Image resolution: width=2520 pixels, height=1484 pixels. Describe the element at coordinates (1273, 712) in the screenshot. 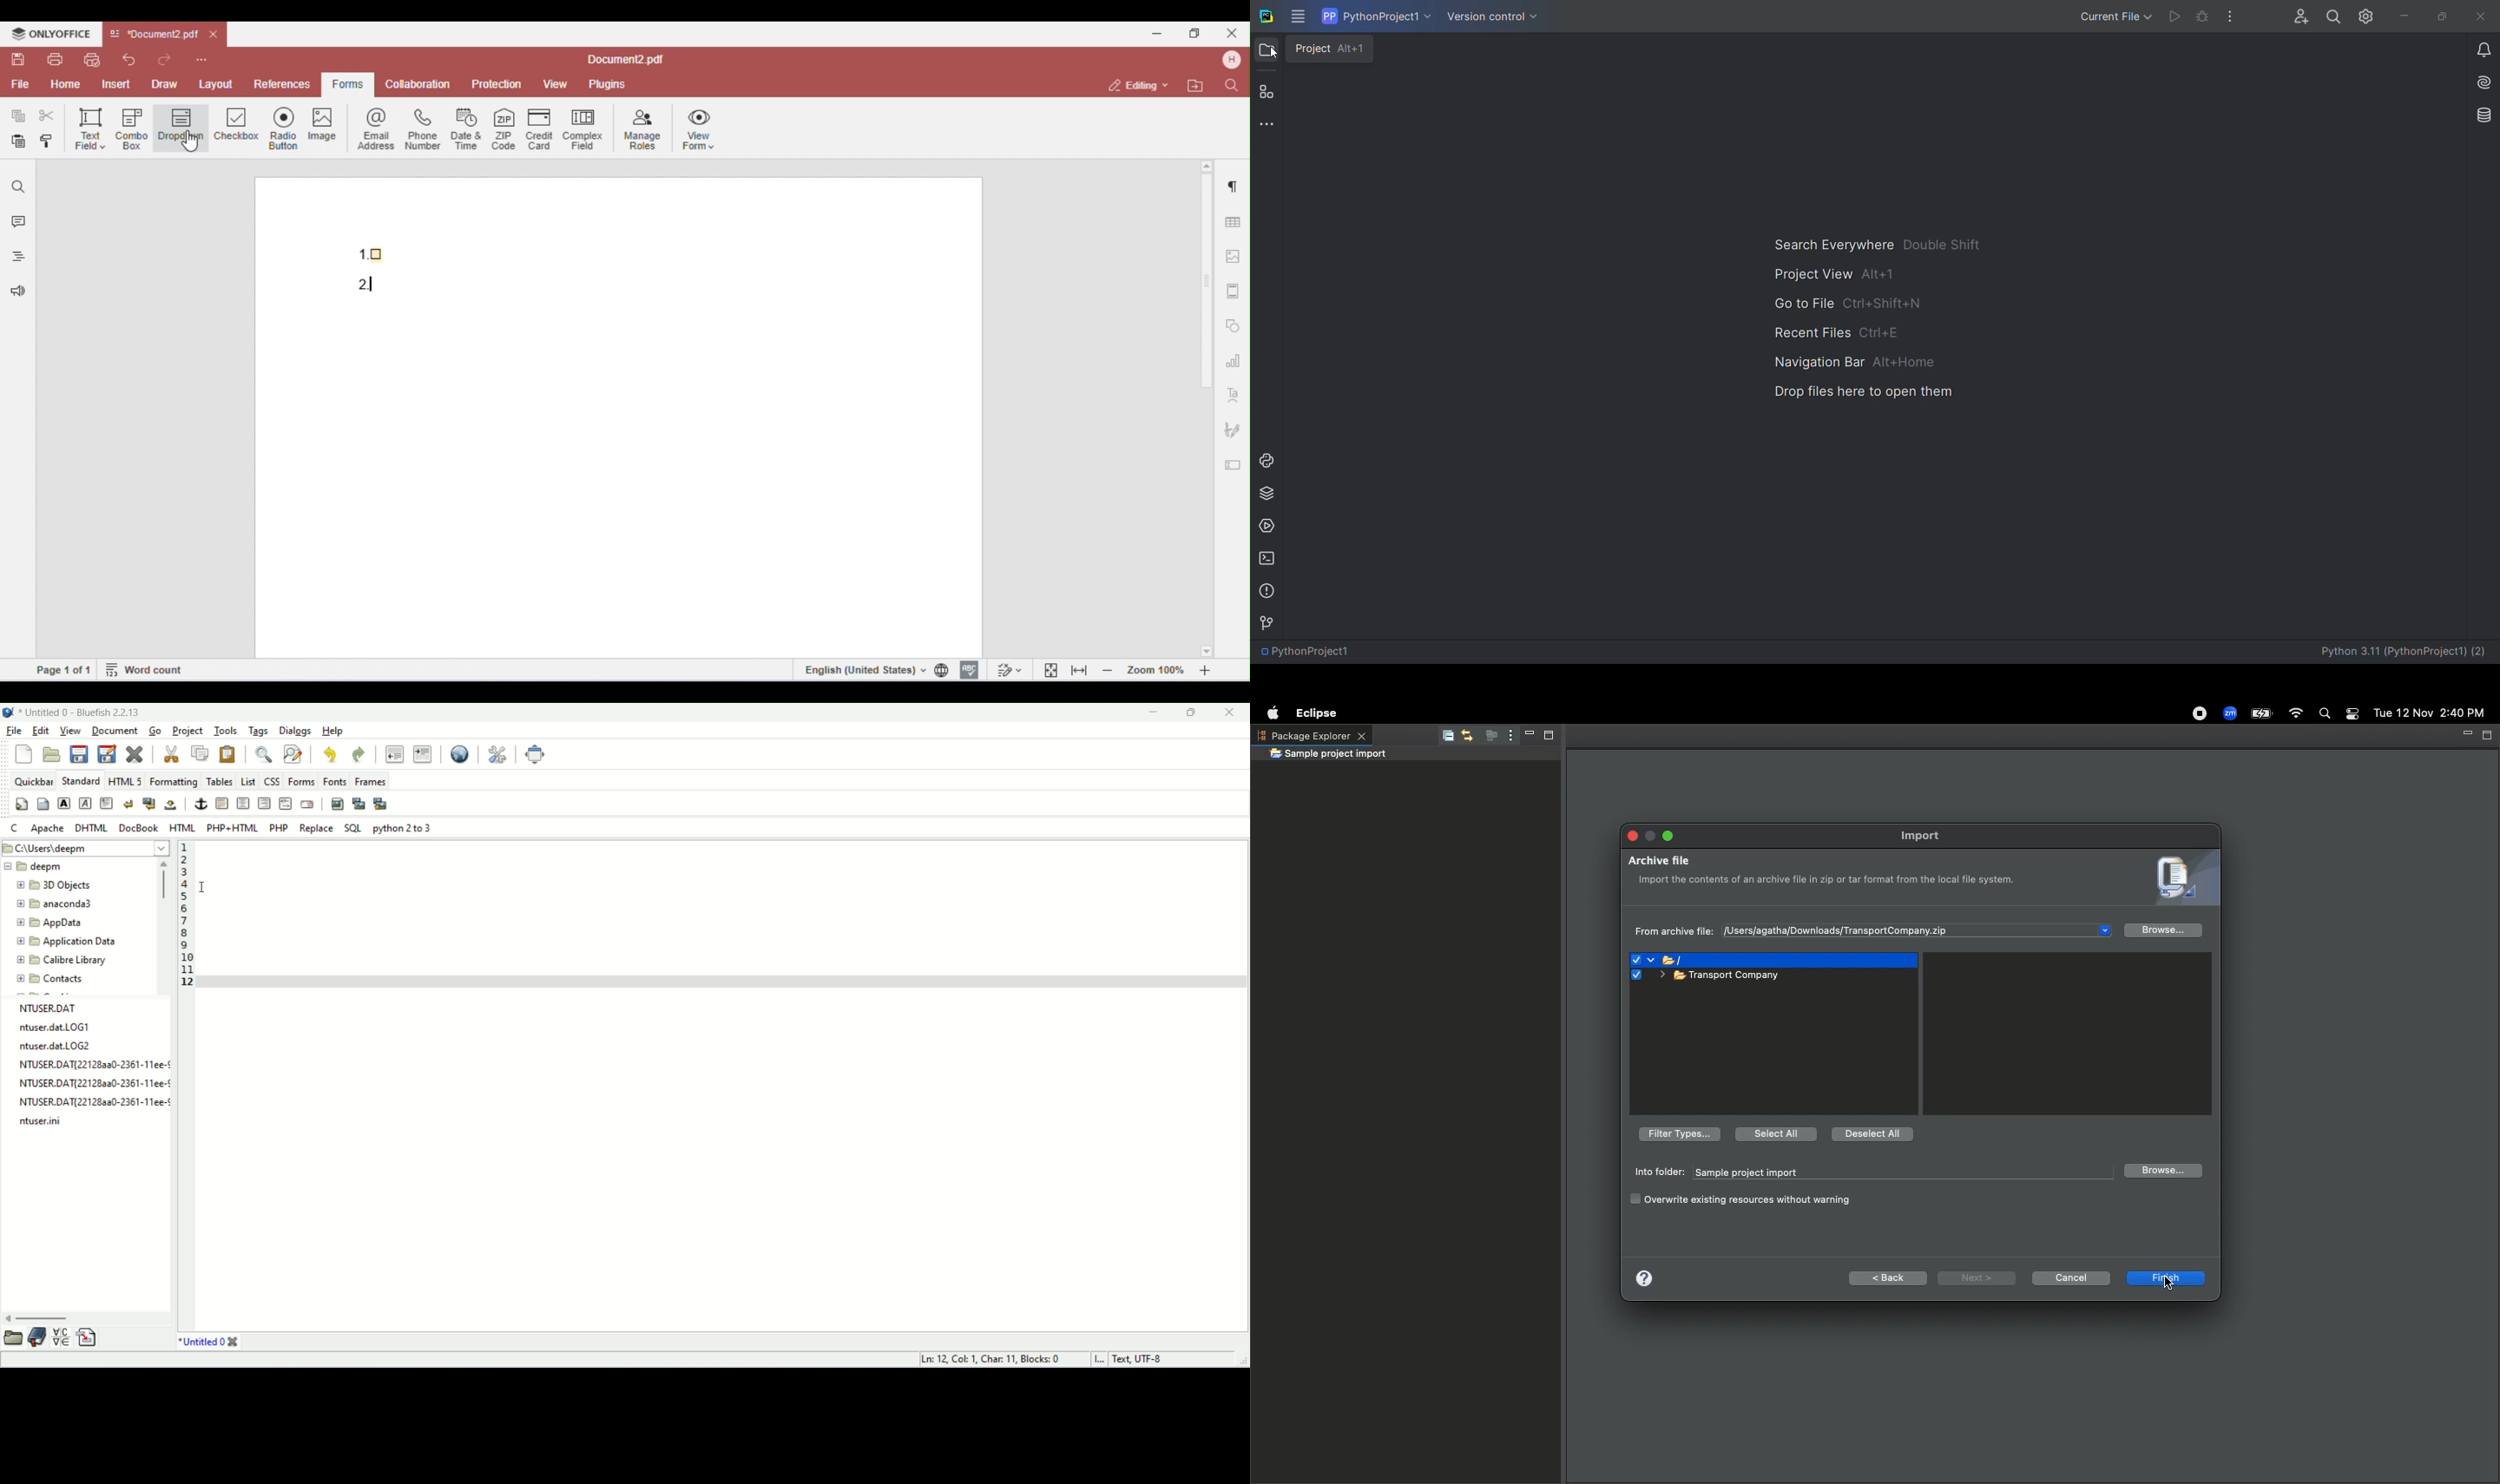

I see `Apple logo` at that location.